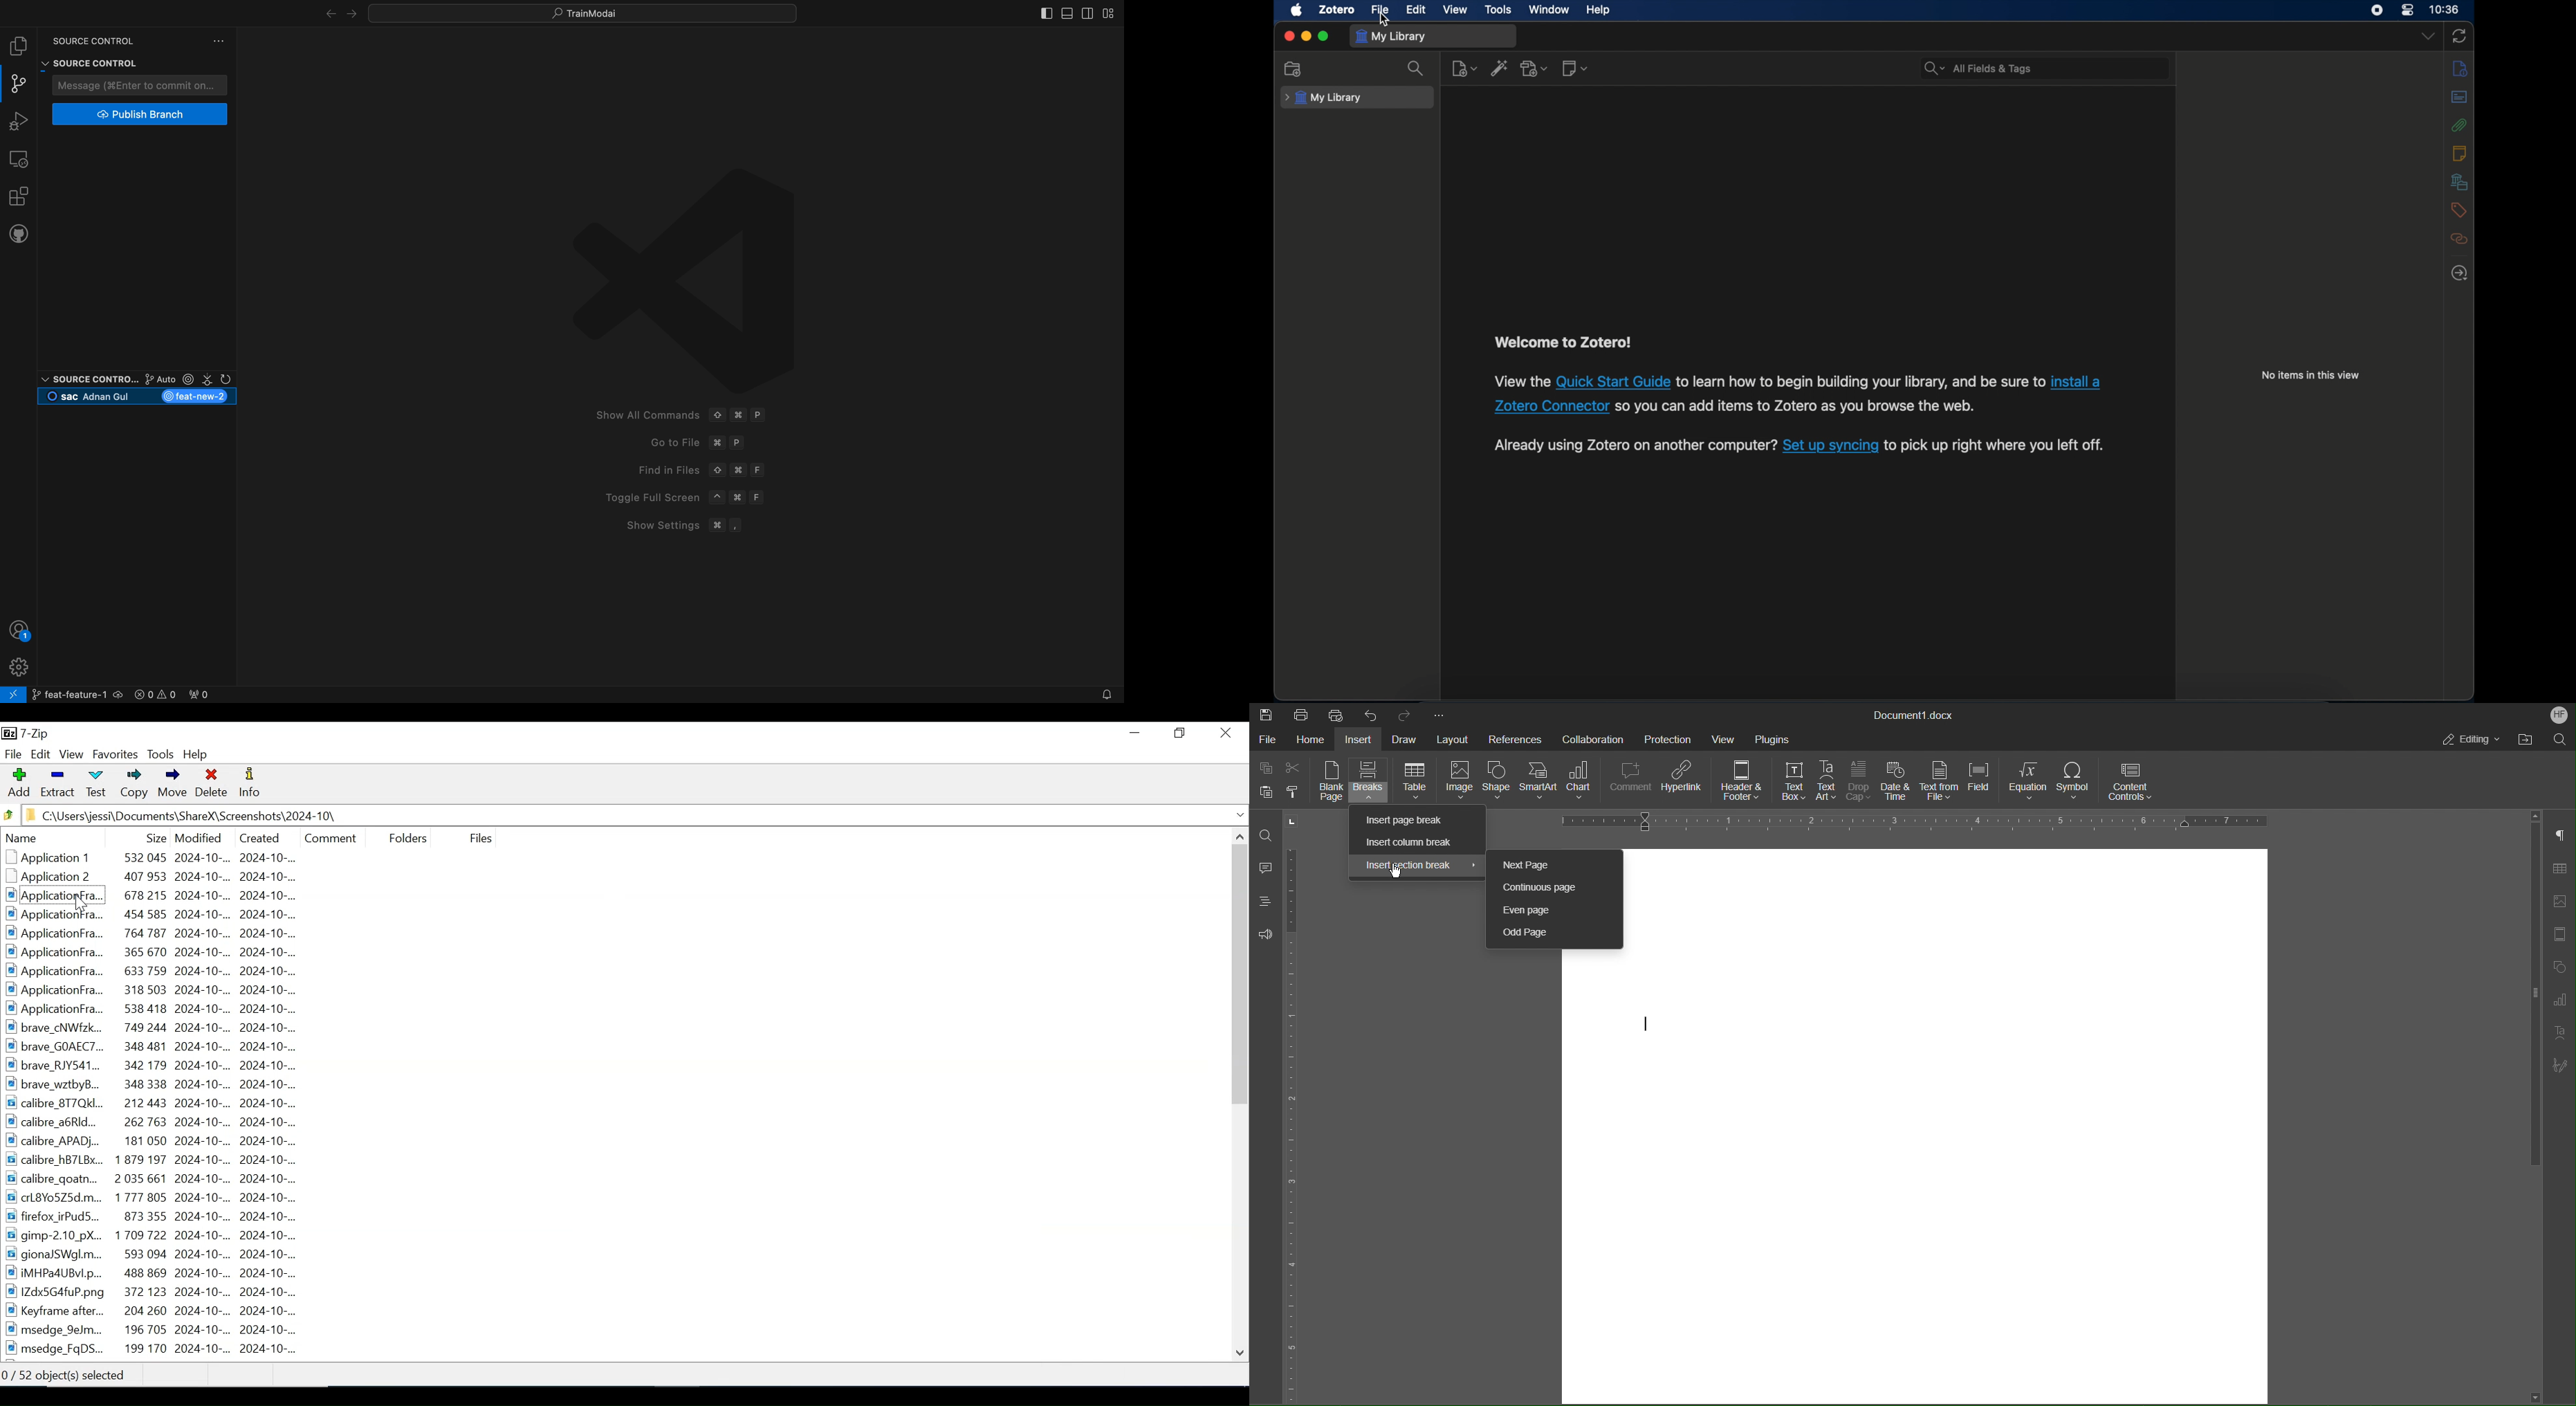 The width and height of the screenshot is (2576, 1428). Describe the element at coordinates (1293, 69) in the screenshot. I see `new collection` at that location.